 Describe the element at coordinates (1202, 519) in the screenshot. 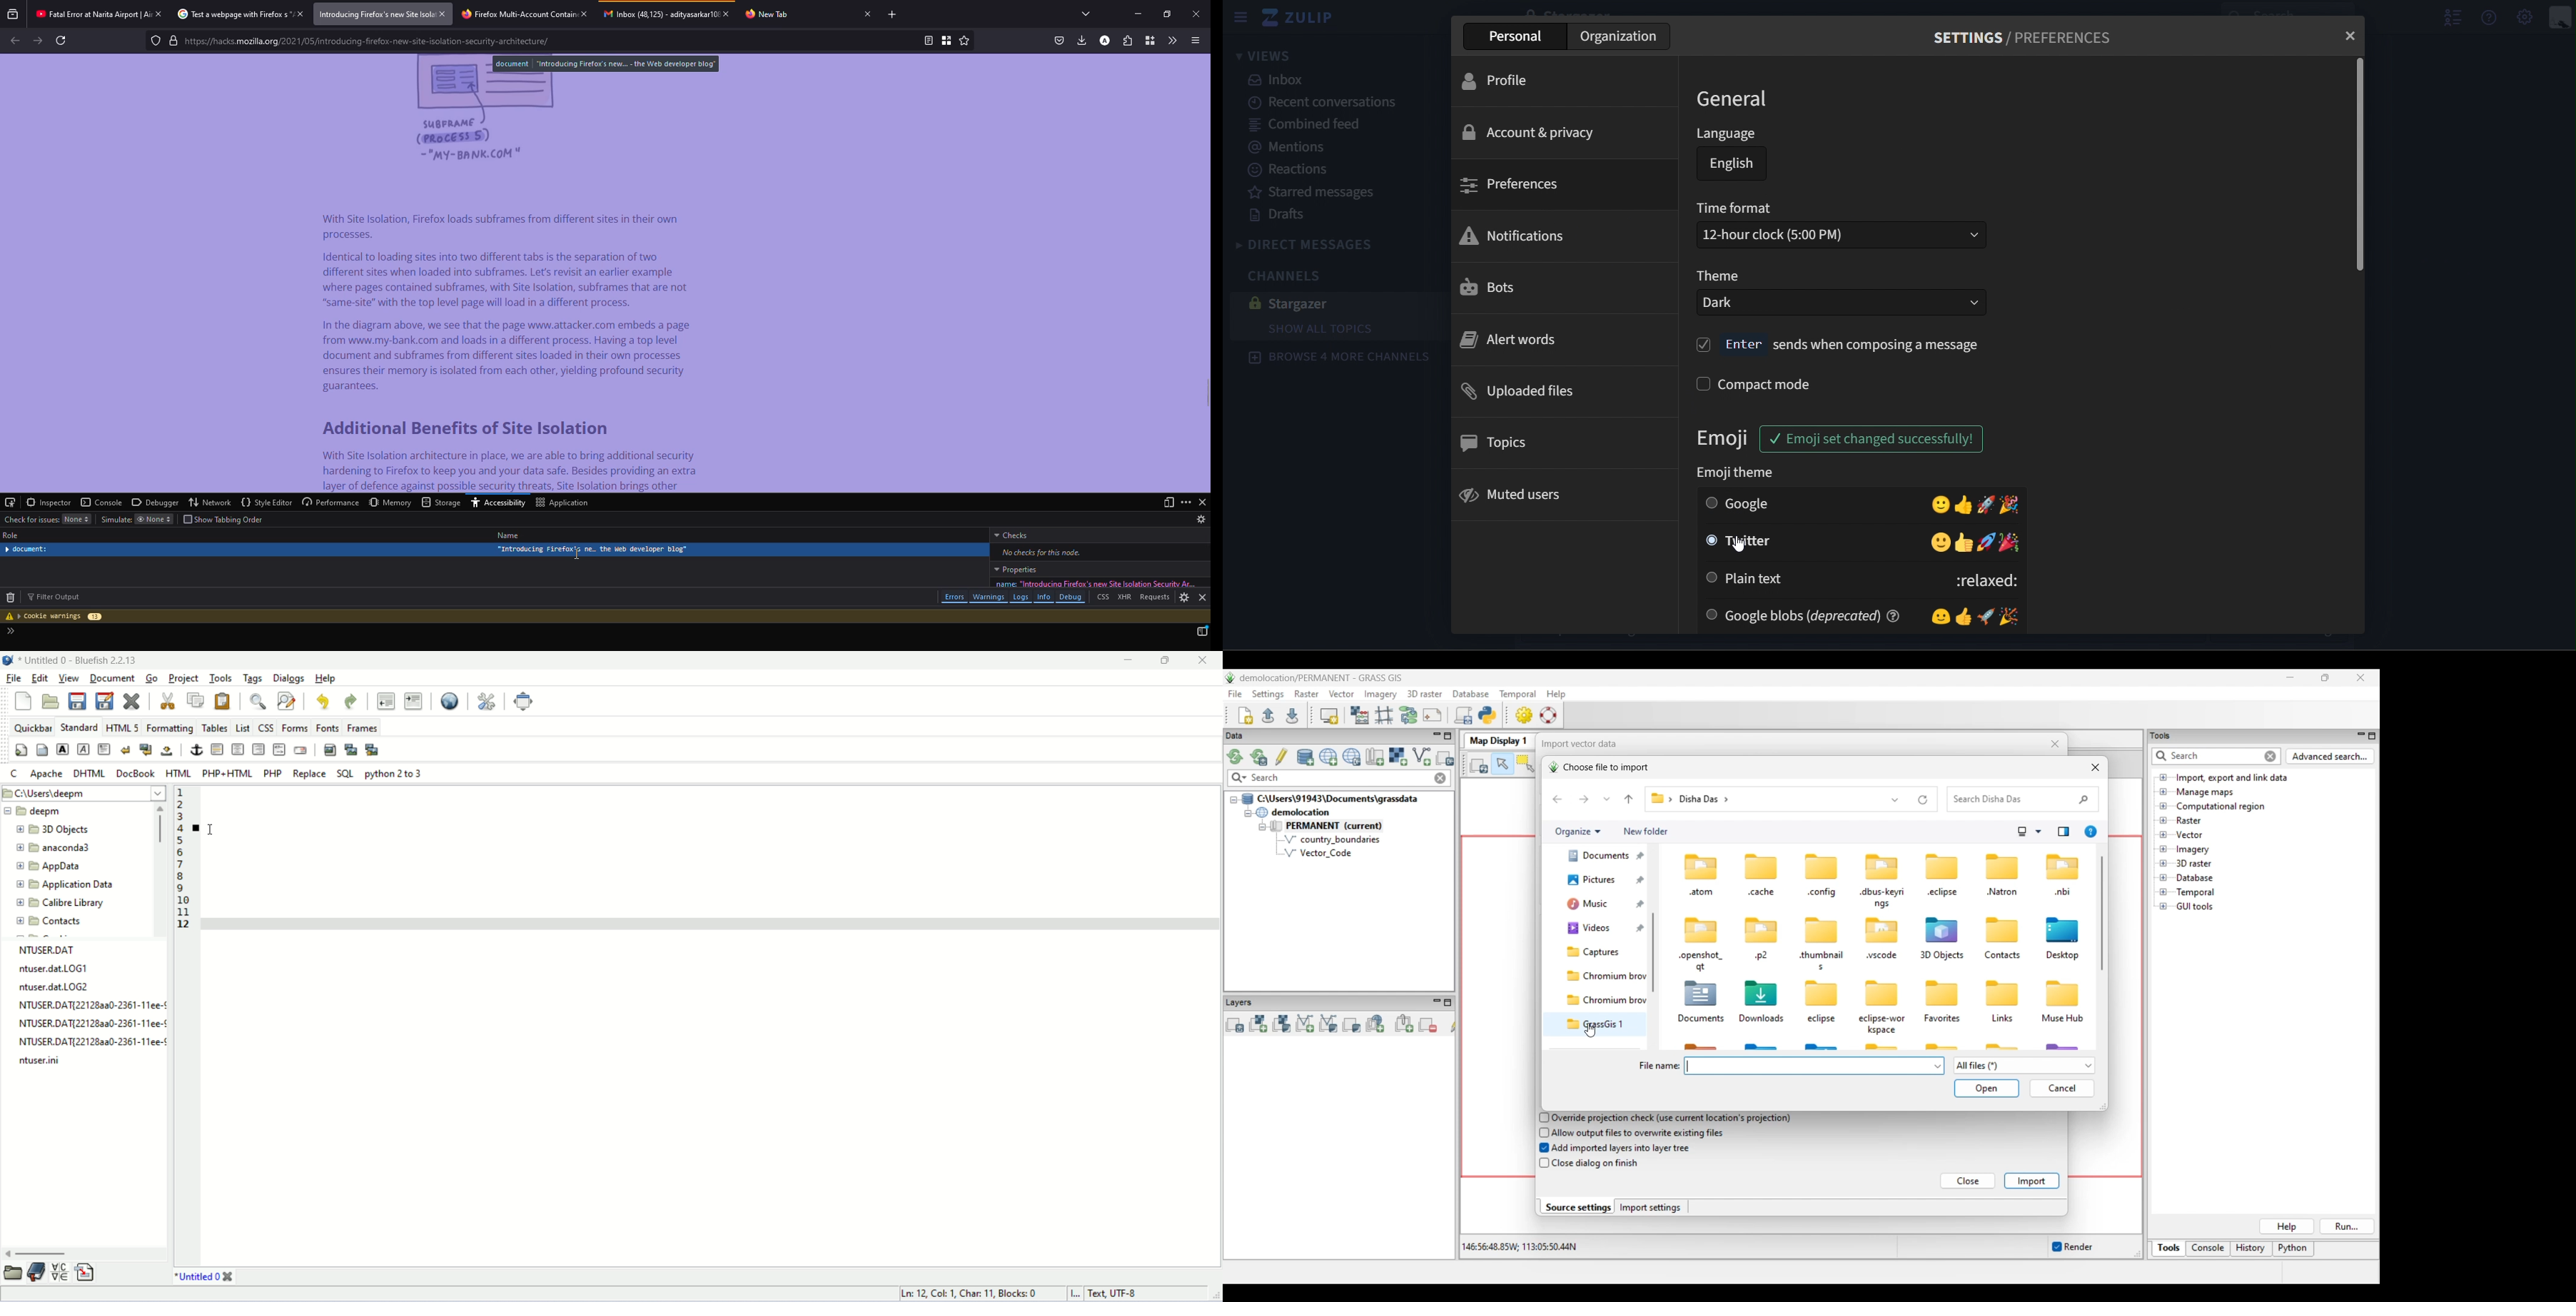

I see `settings` at that location.